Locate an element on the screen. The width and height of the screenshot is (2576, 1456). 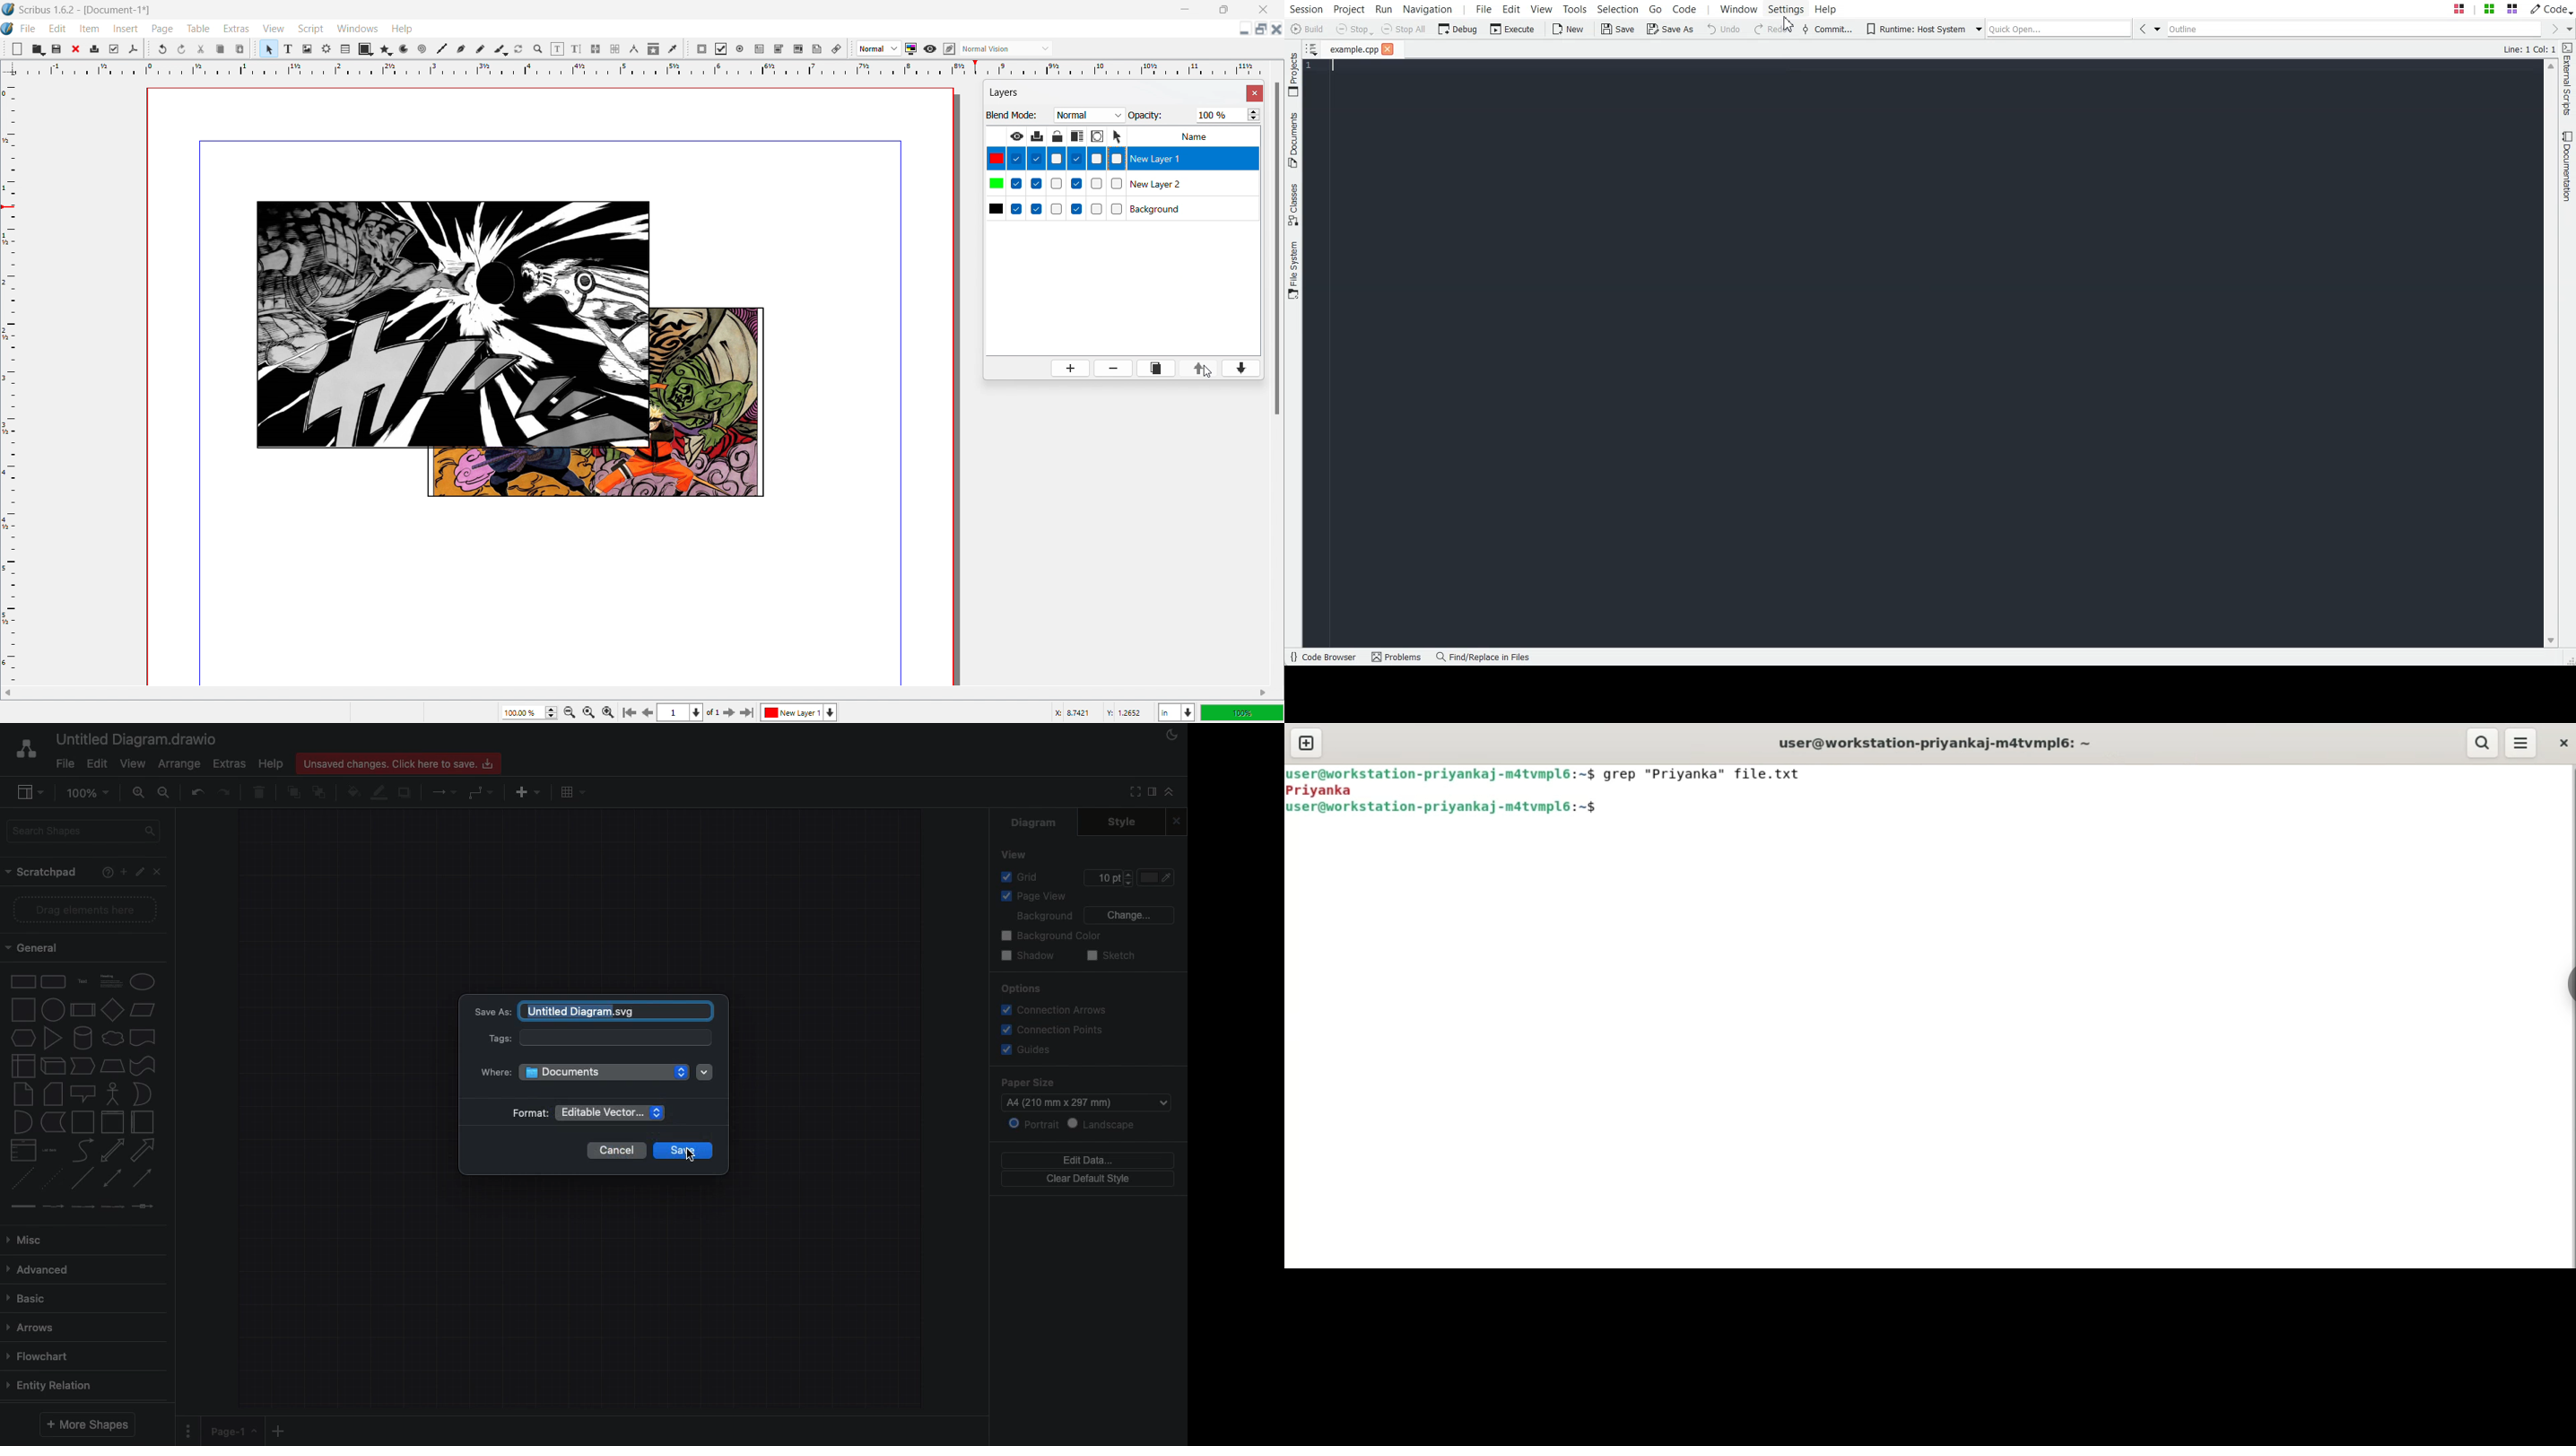
background is located at coordinates (1193, 208).